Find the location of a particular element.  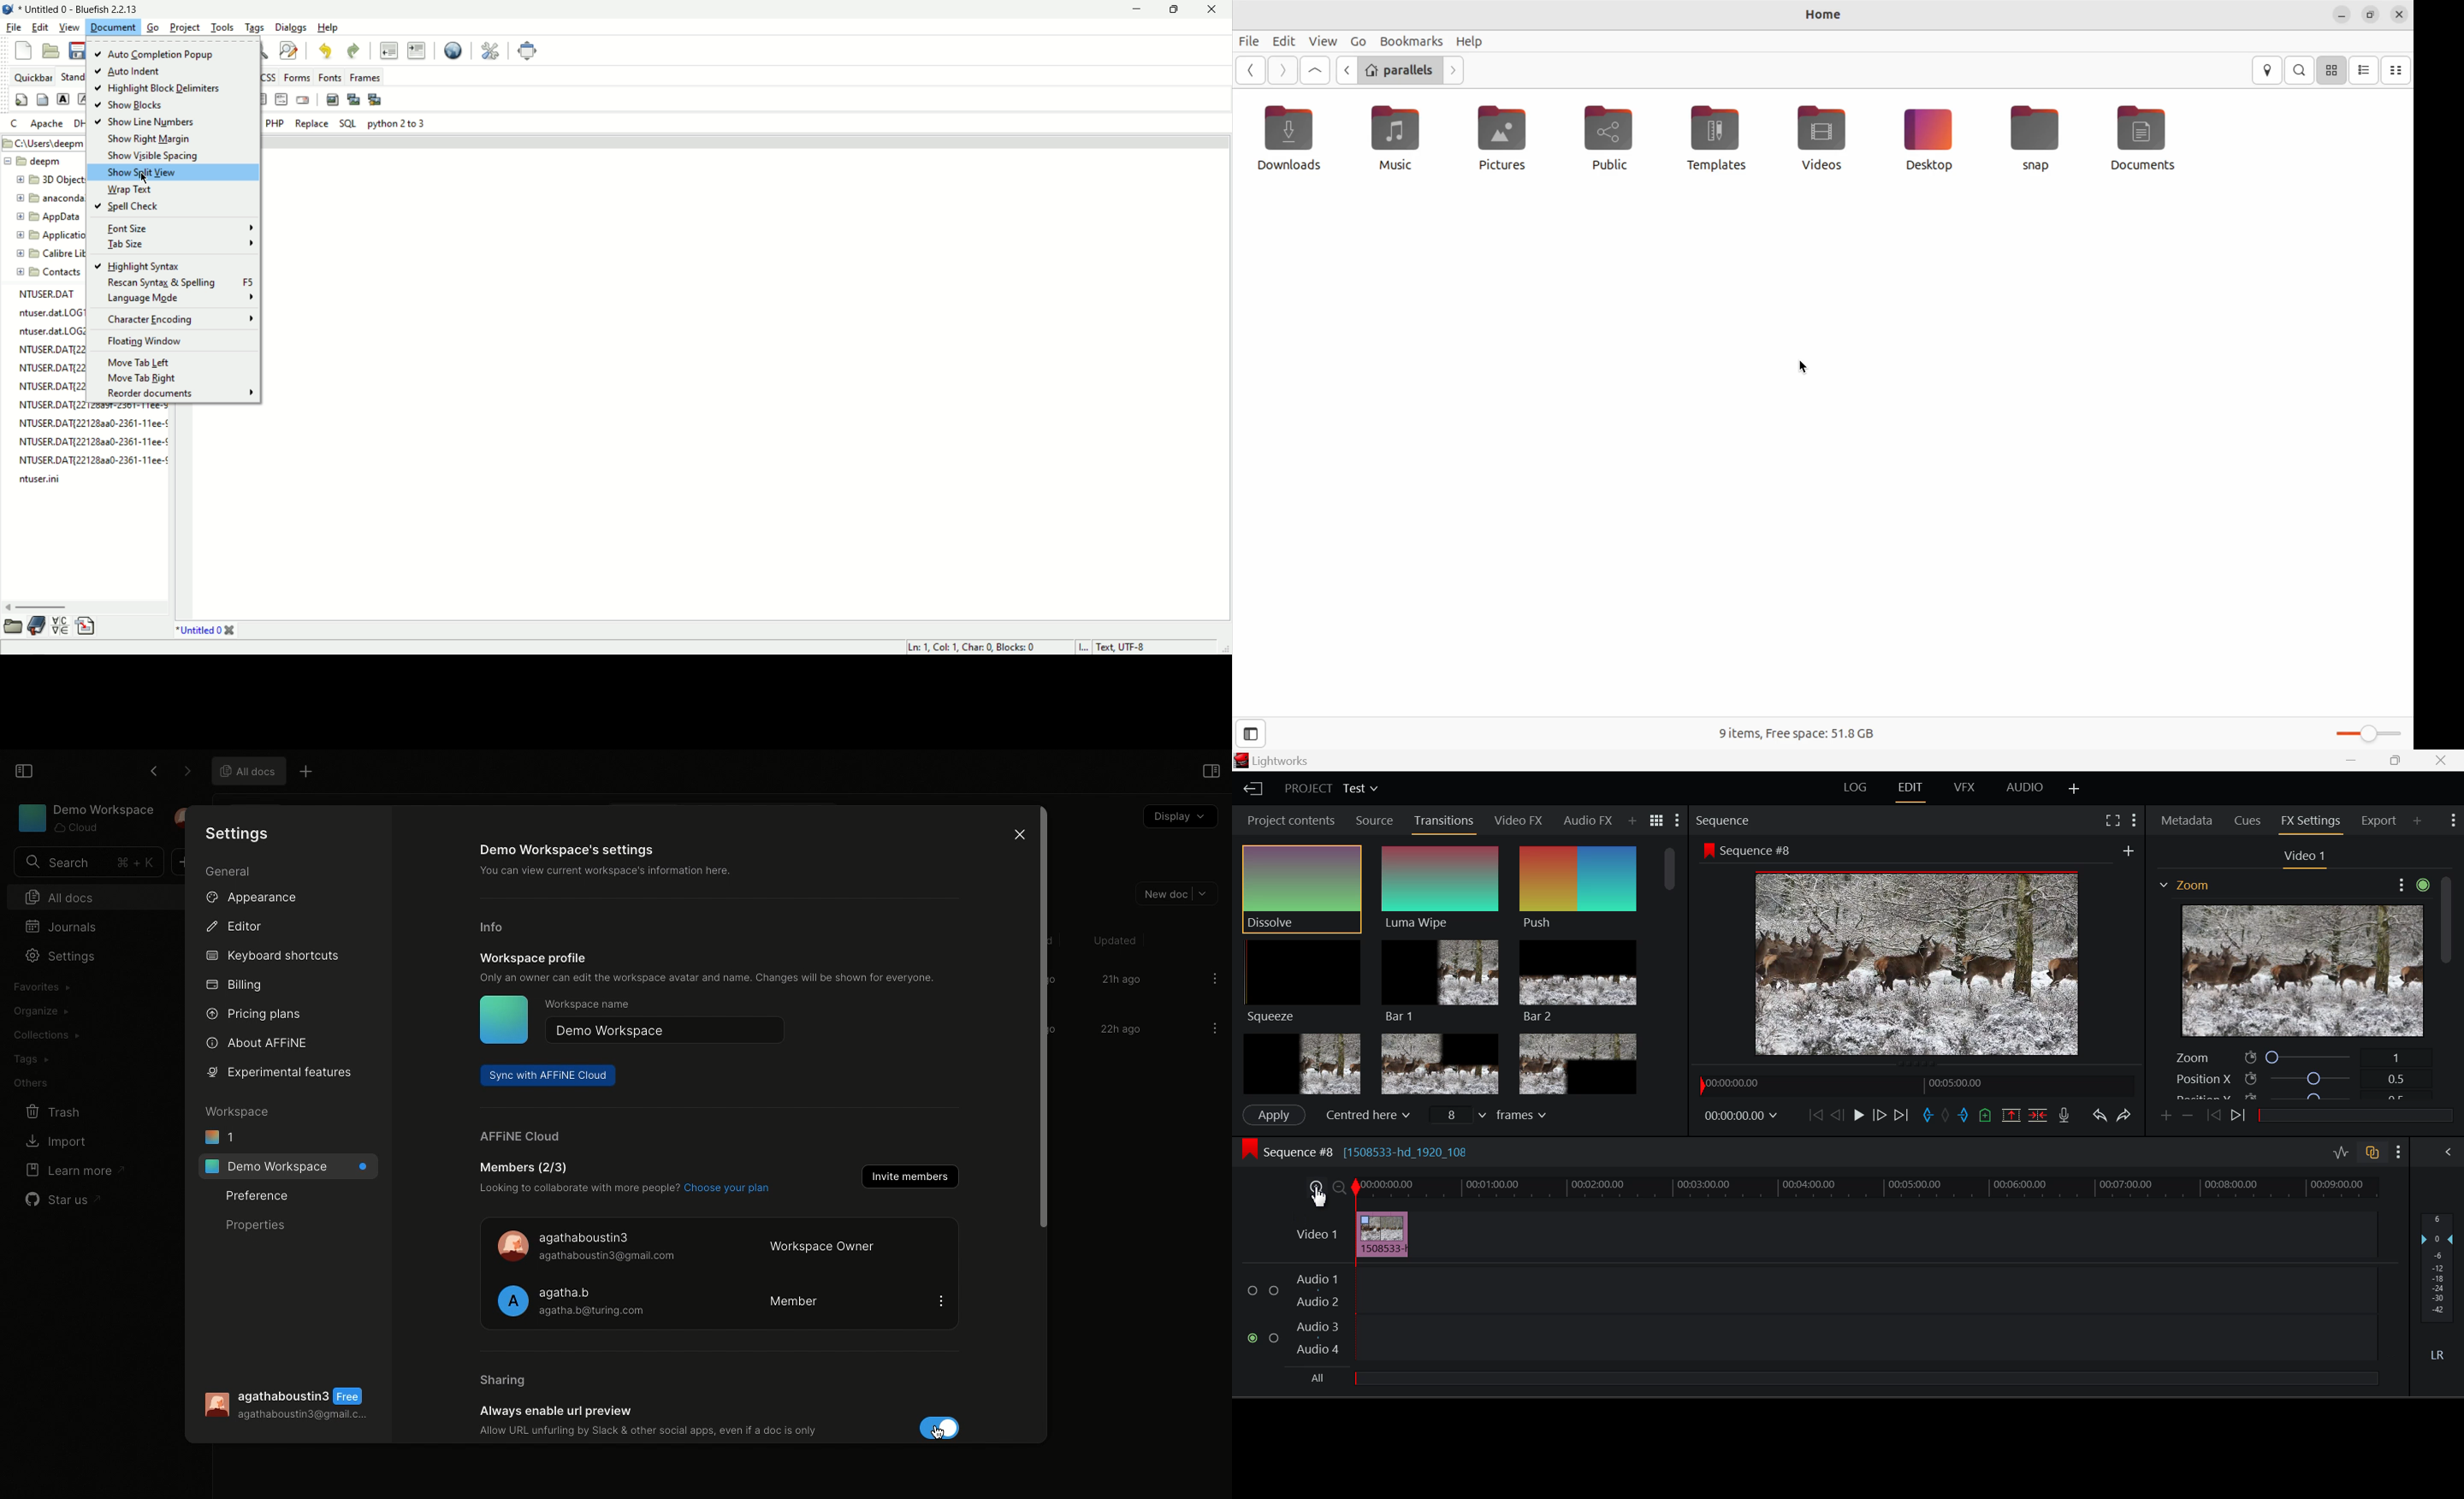

Video Settings is located at coordinates (2305, 856).